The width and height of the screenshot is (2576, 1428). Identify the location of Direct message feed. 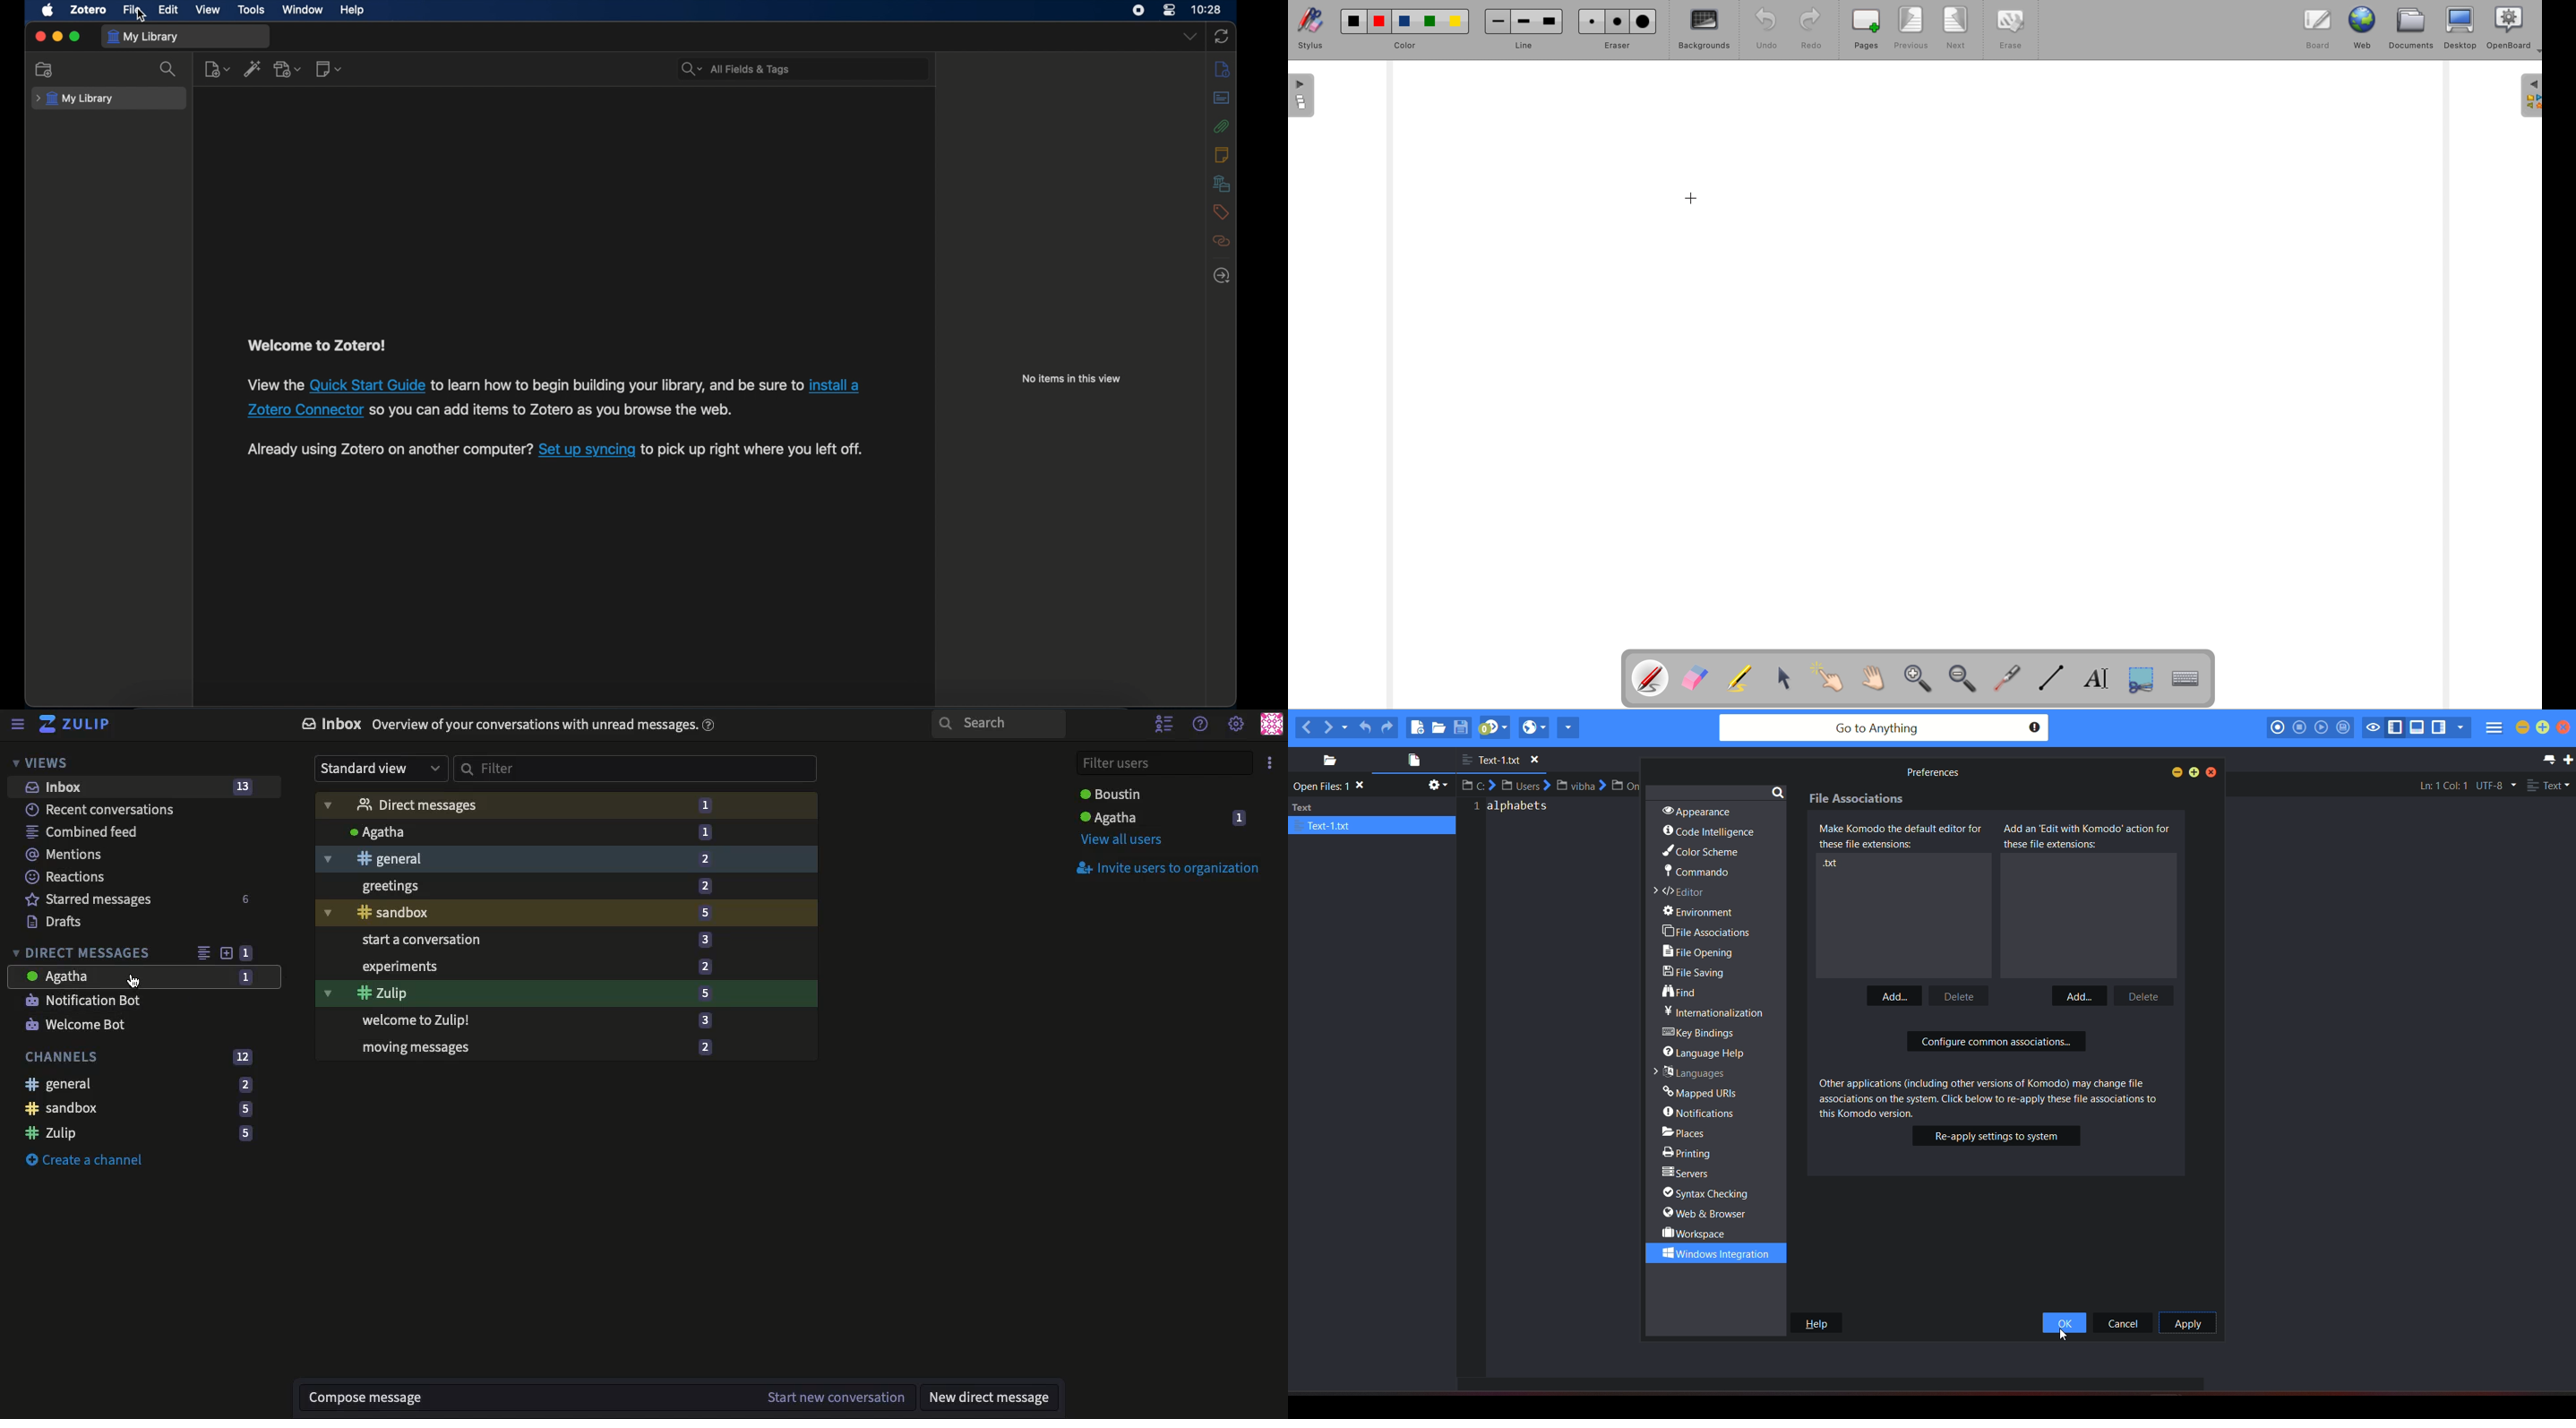
(202, 950).